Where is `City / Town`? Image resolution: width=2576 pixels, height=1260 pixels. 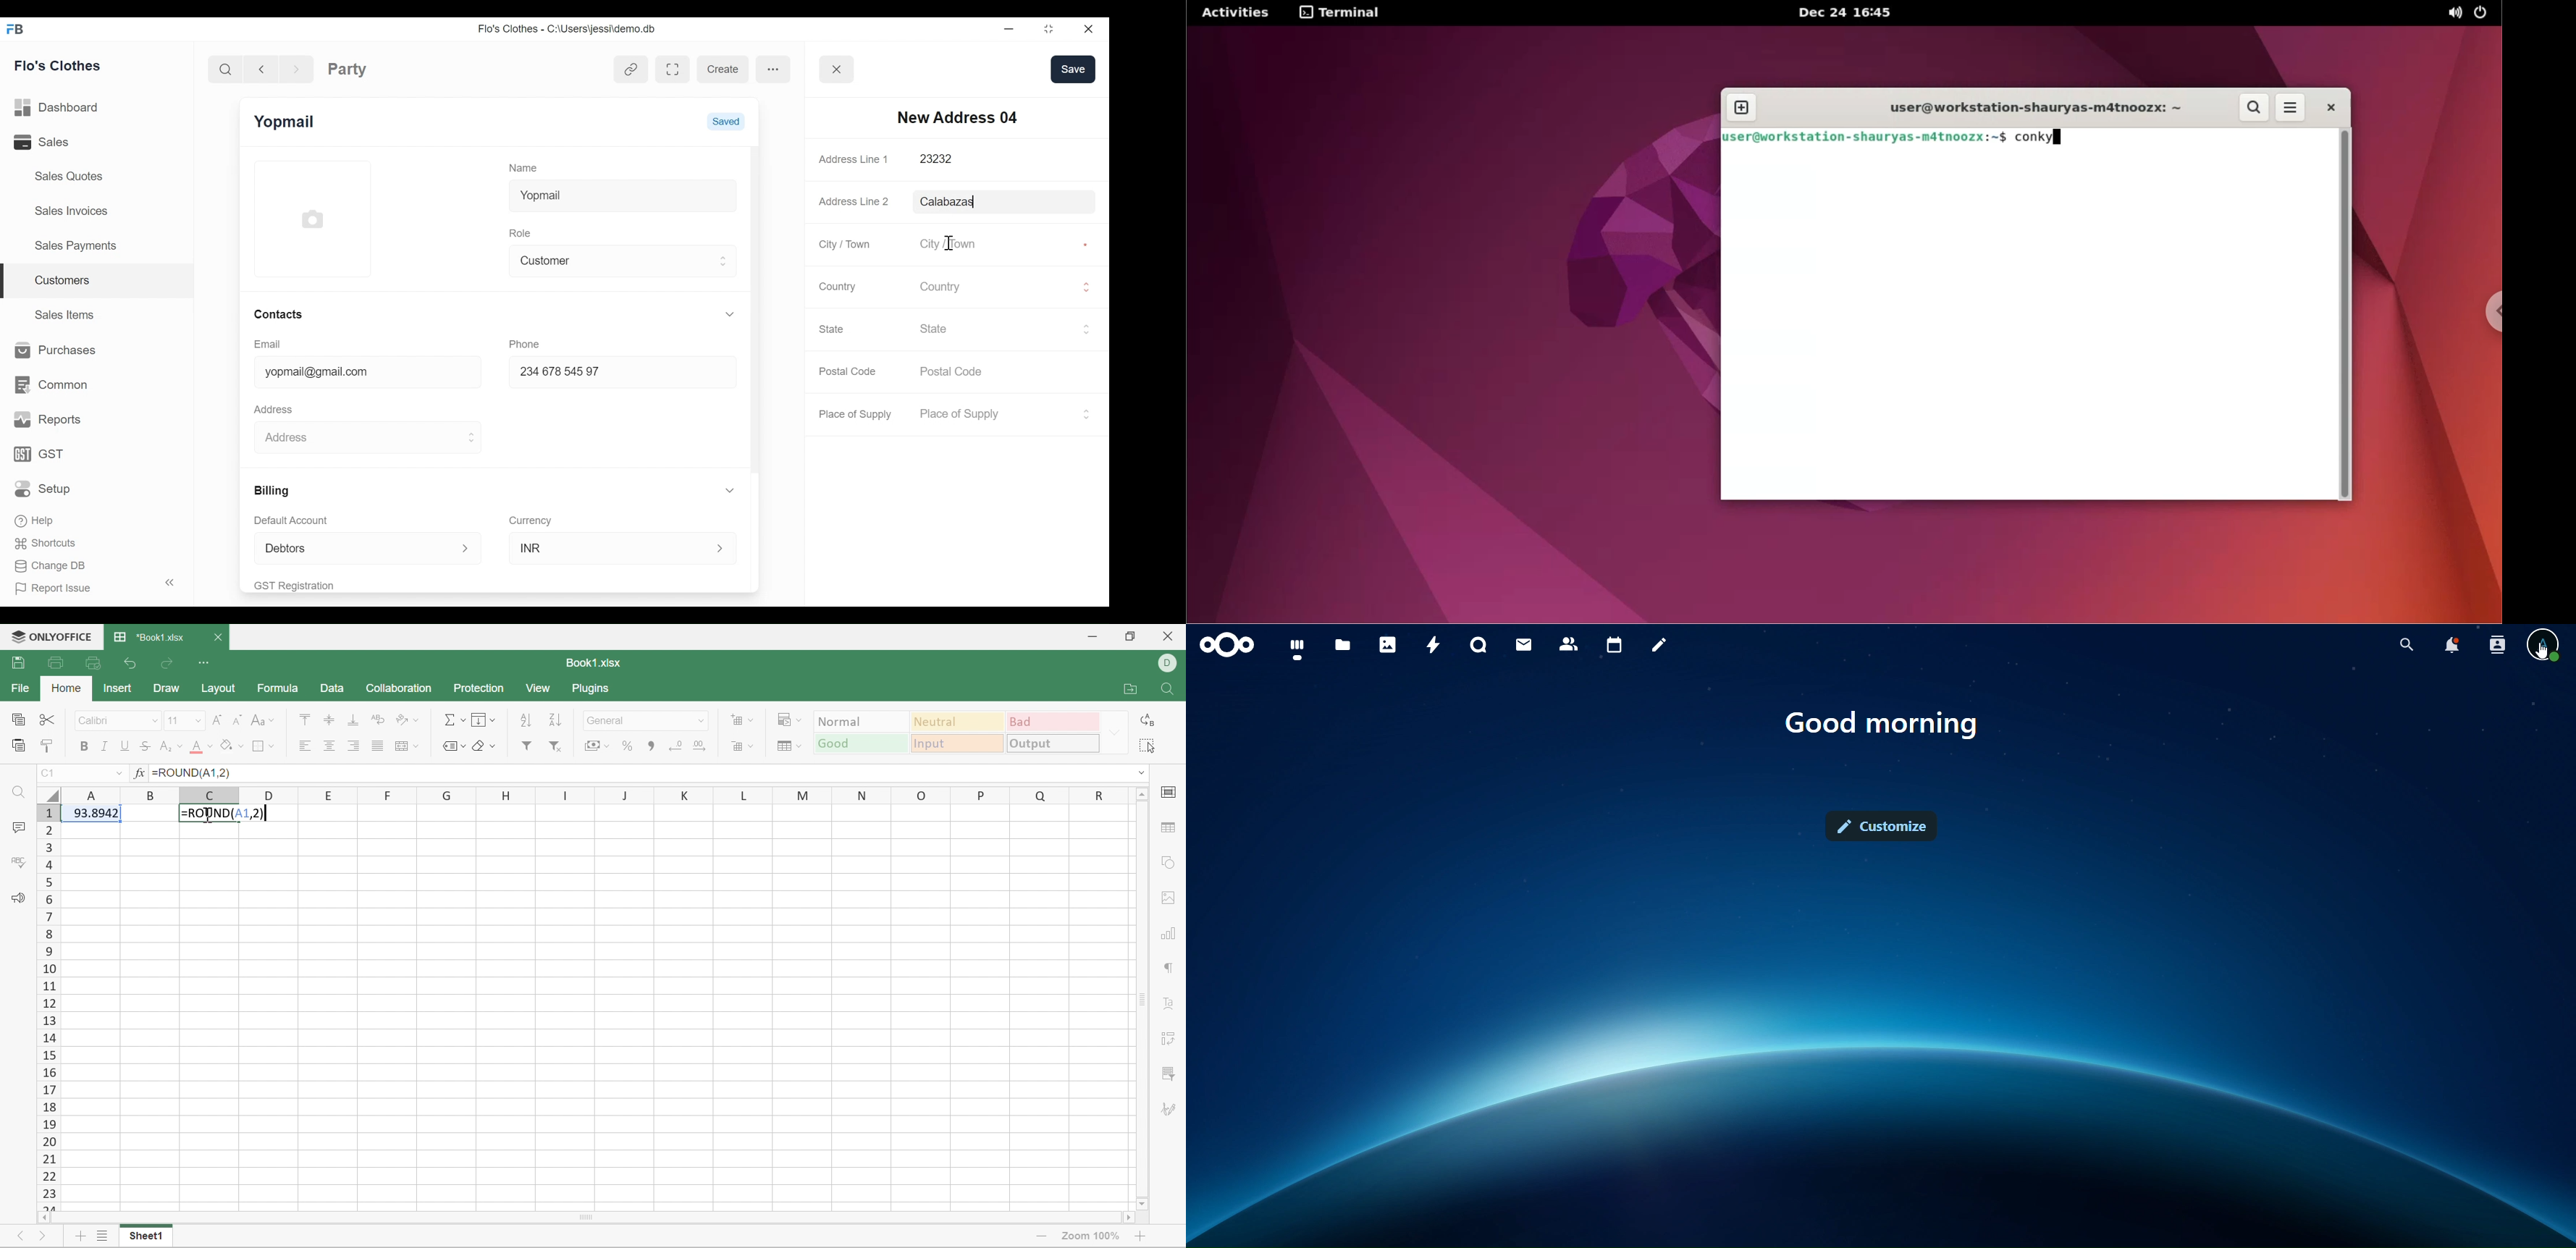 City / Town is located at coordinates (846, 244).